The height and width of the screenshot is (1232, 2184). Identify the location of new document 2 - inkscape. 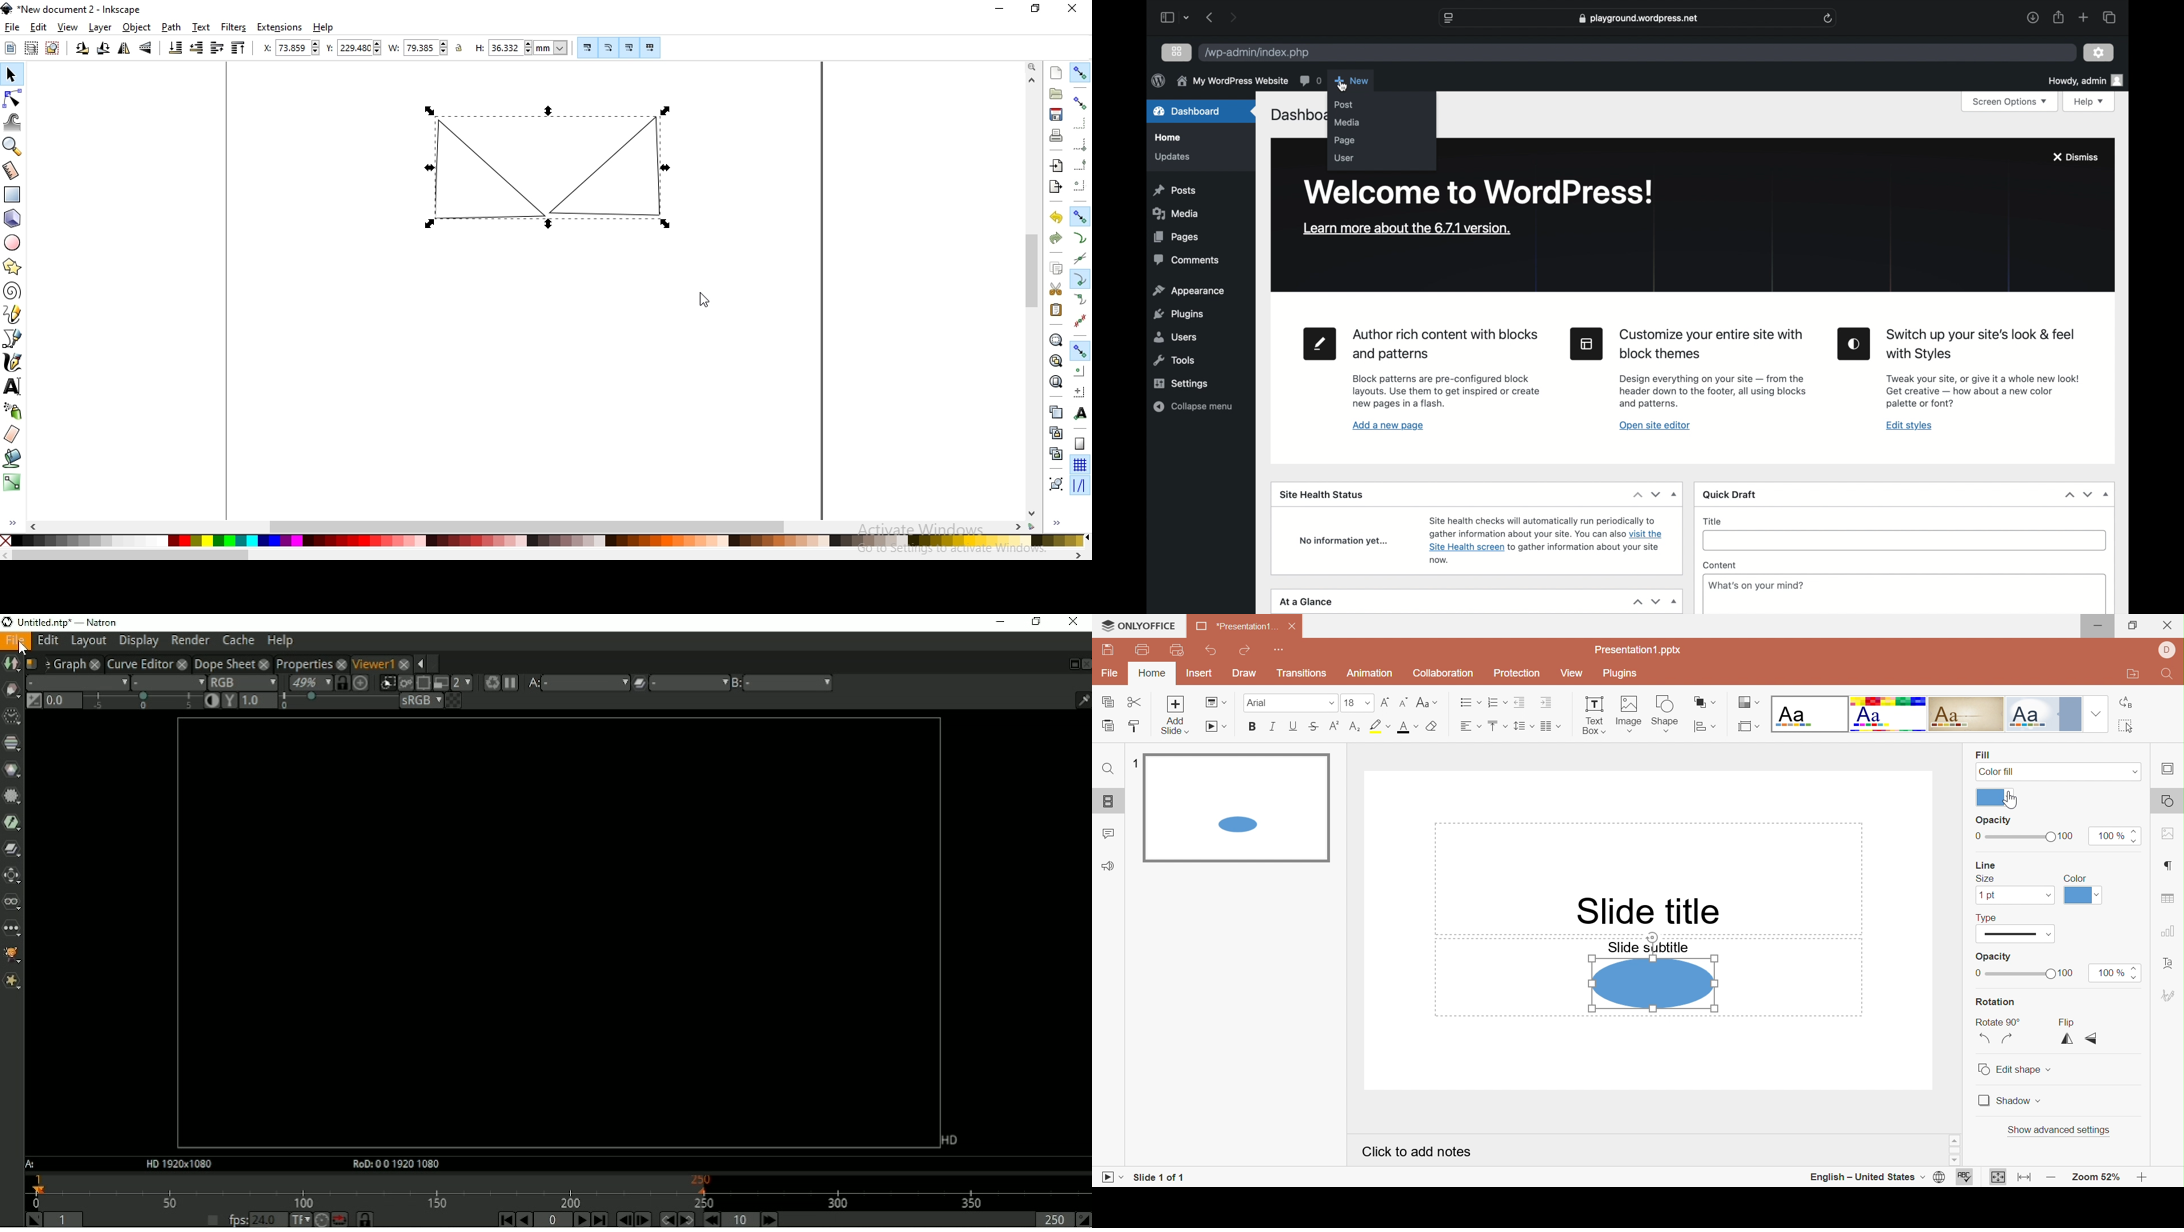
(77, 11).